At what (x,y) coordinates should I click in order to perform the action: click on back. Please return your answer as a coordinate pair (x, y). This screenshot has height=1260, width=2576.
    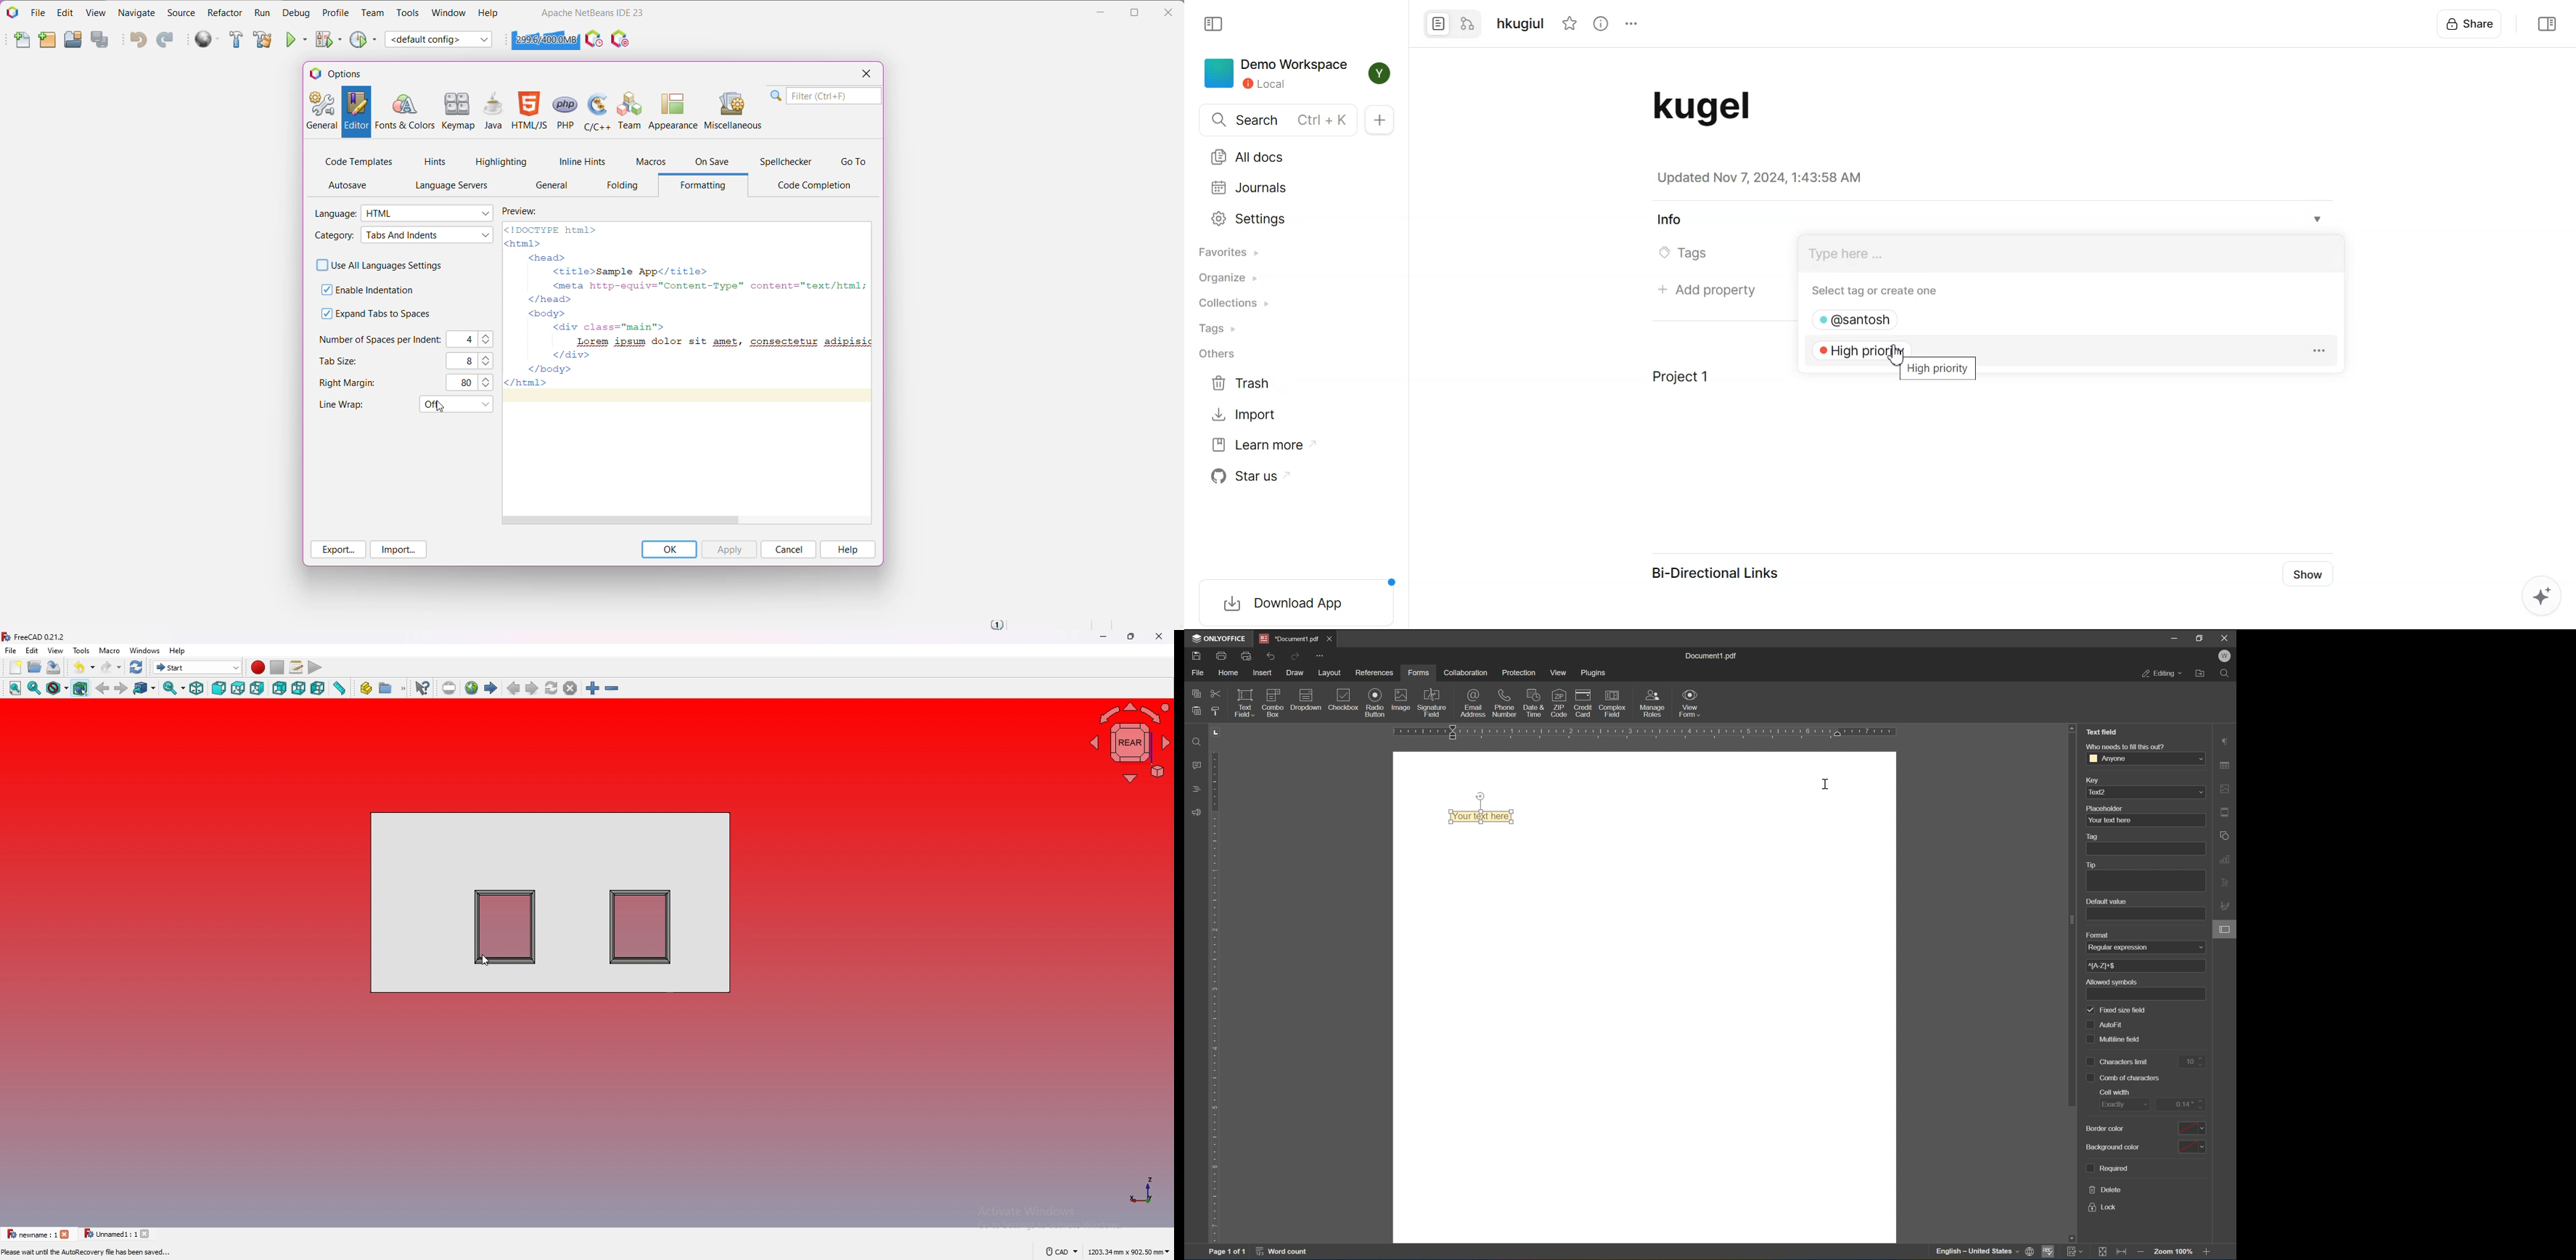
    Looking at the image, I should click on (279, 688).